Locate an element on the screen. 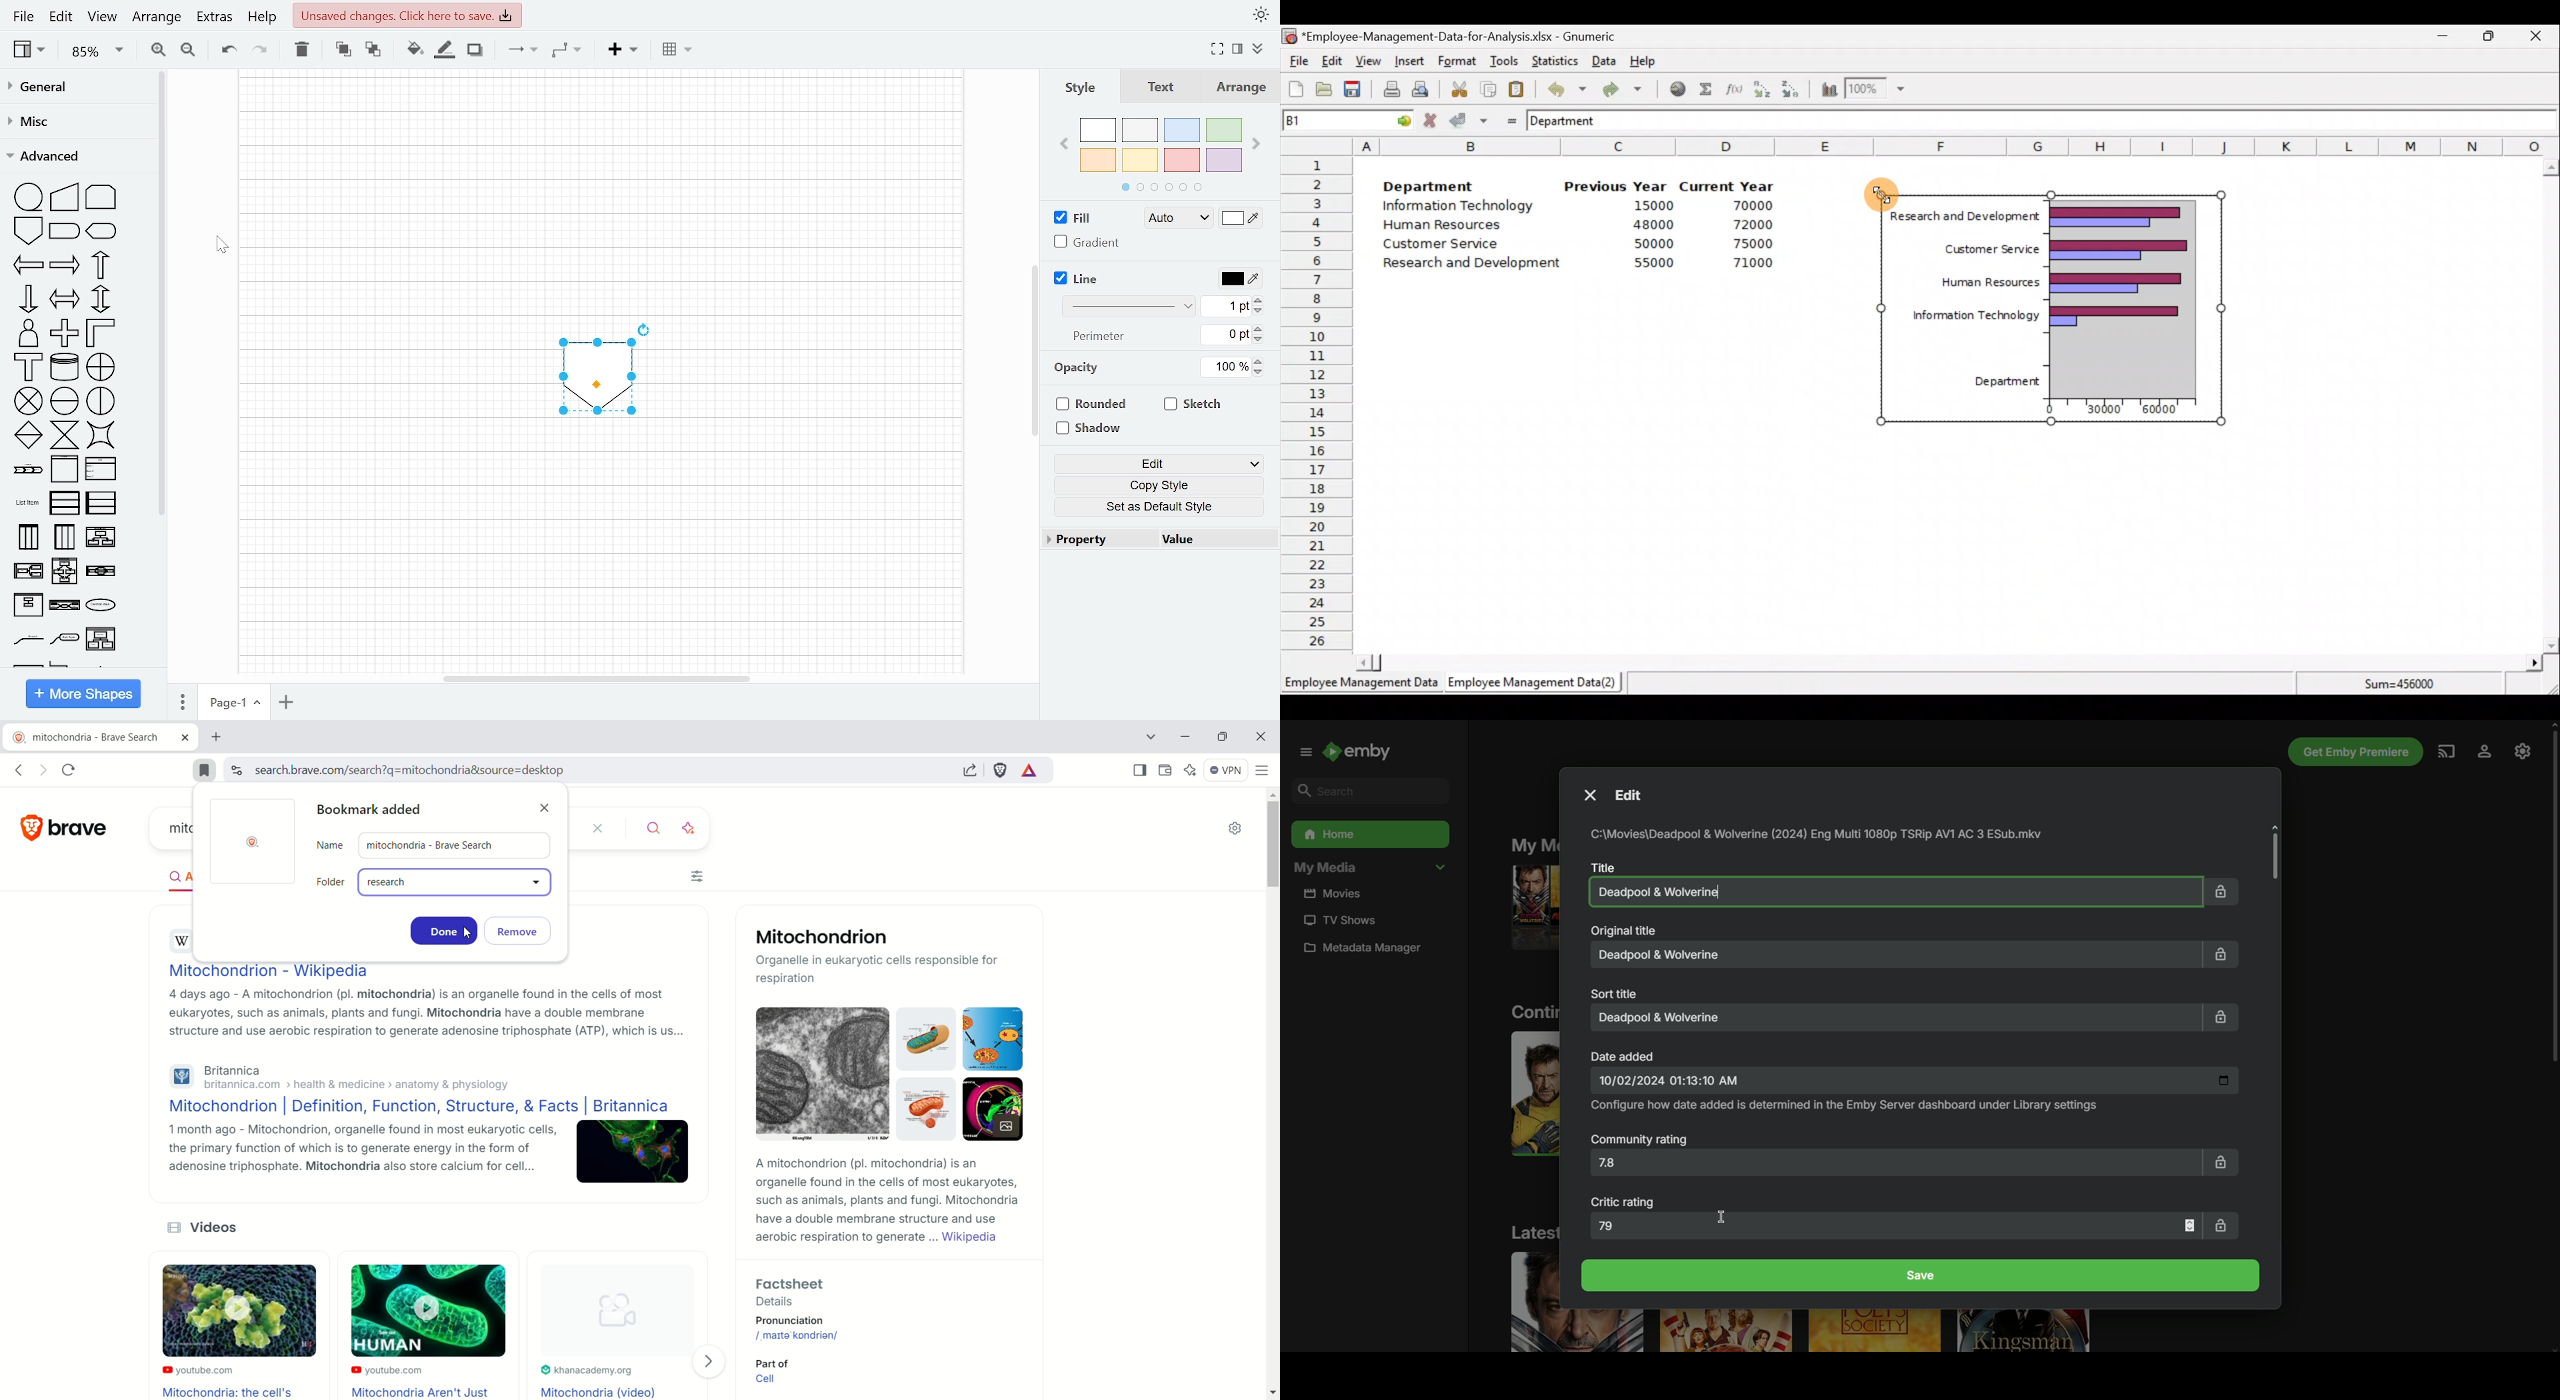  ellipse with horizontal connector is located at coordinates (65, 401).